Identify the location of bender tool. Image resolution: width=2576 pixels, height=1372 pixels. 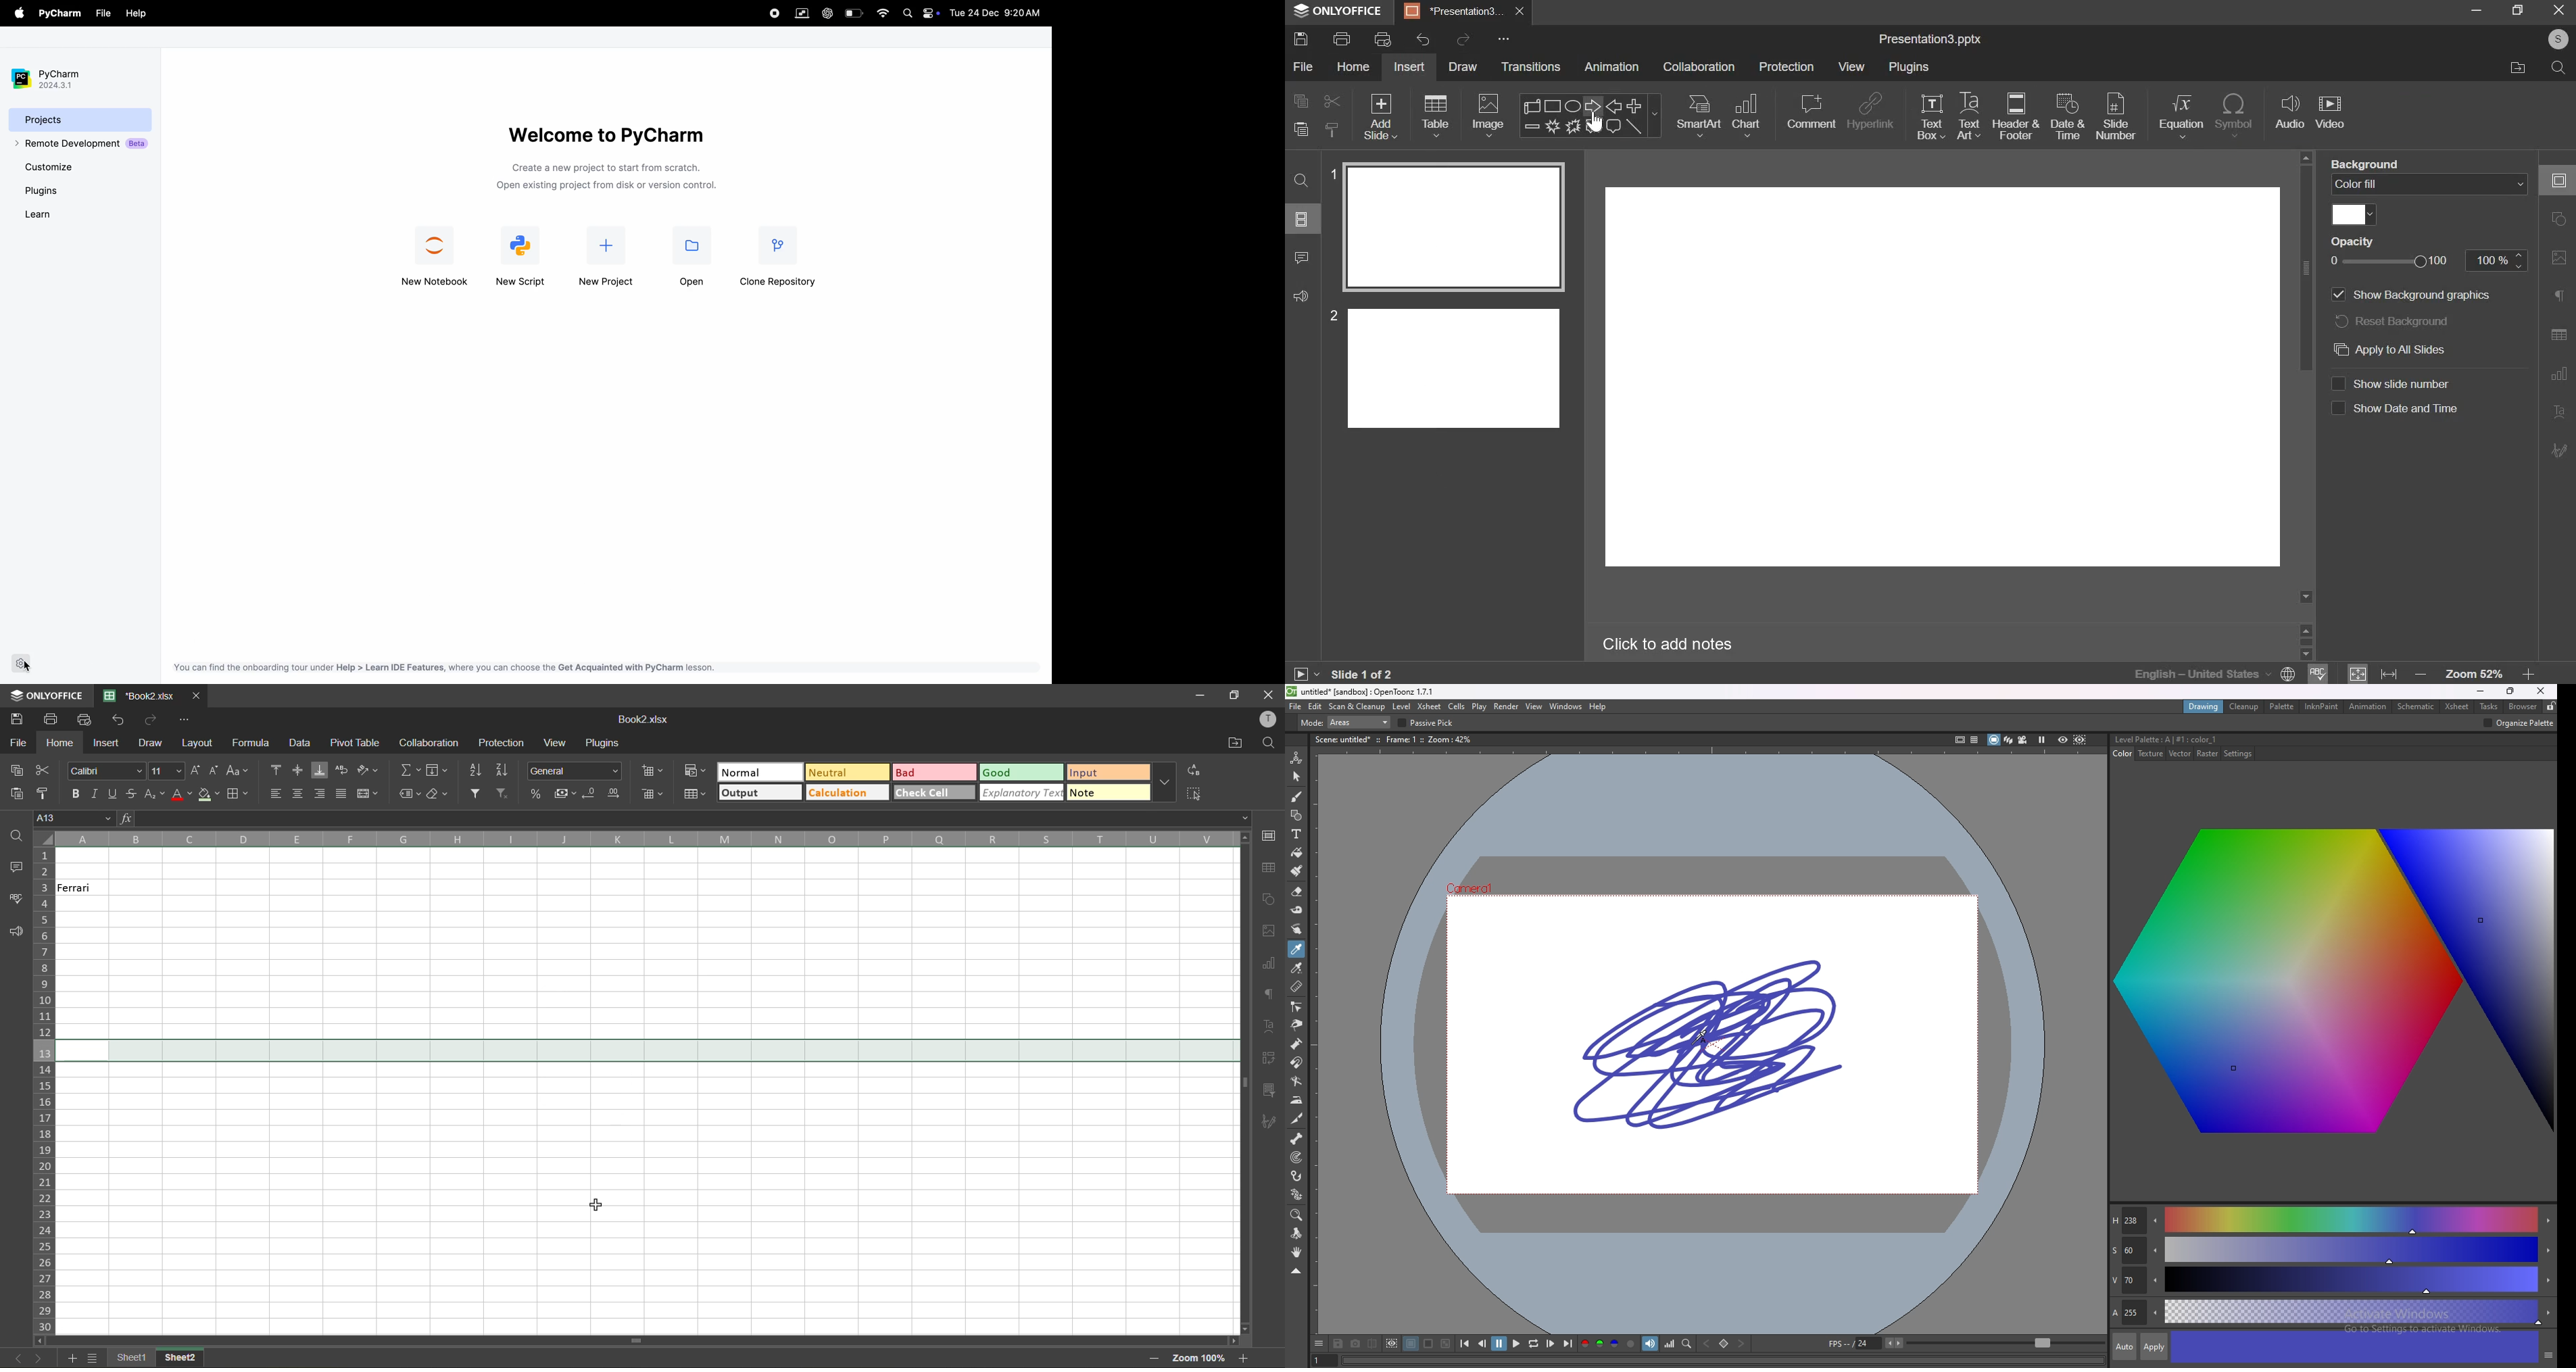
(1296, 1080).